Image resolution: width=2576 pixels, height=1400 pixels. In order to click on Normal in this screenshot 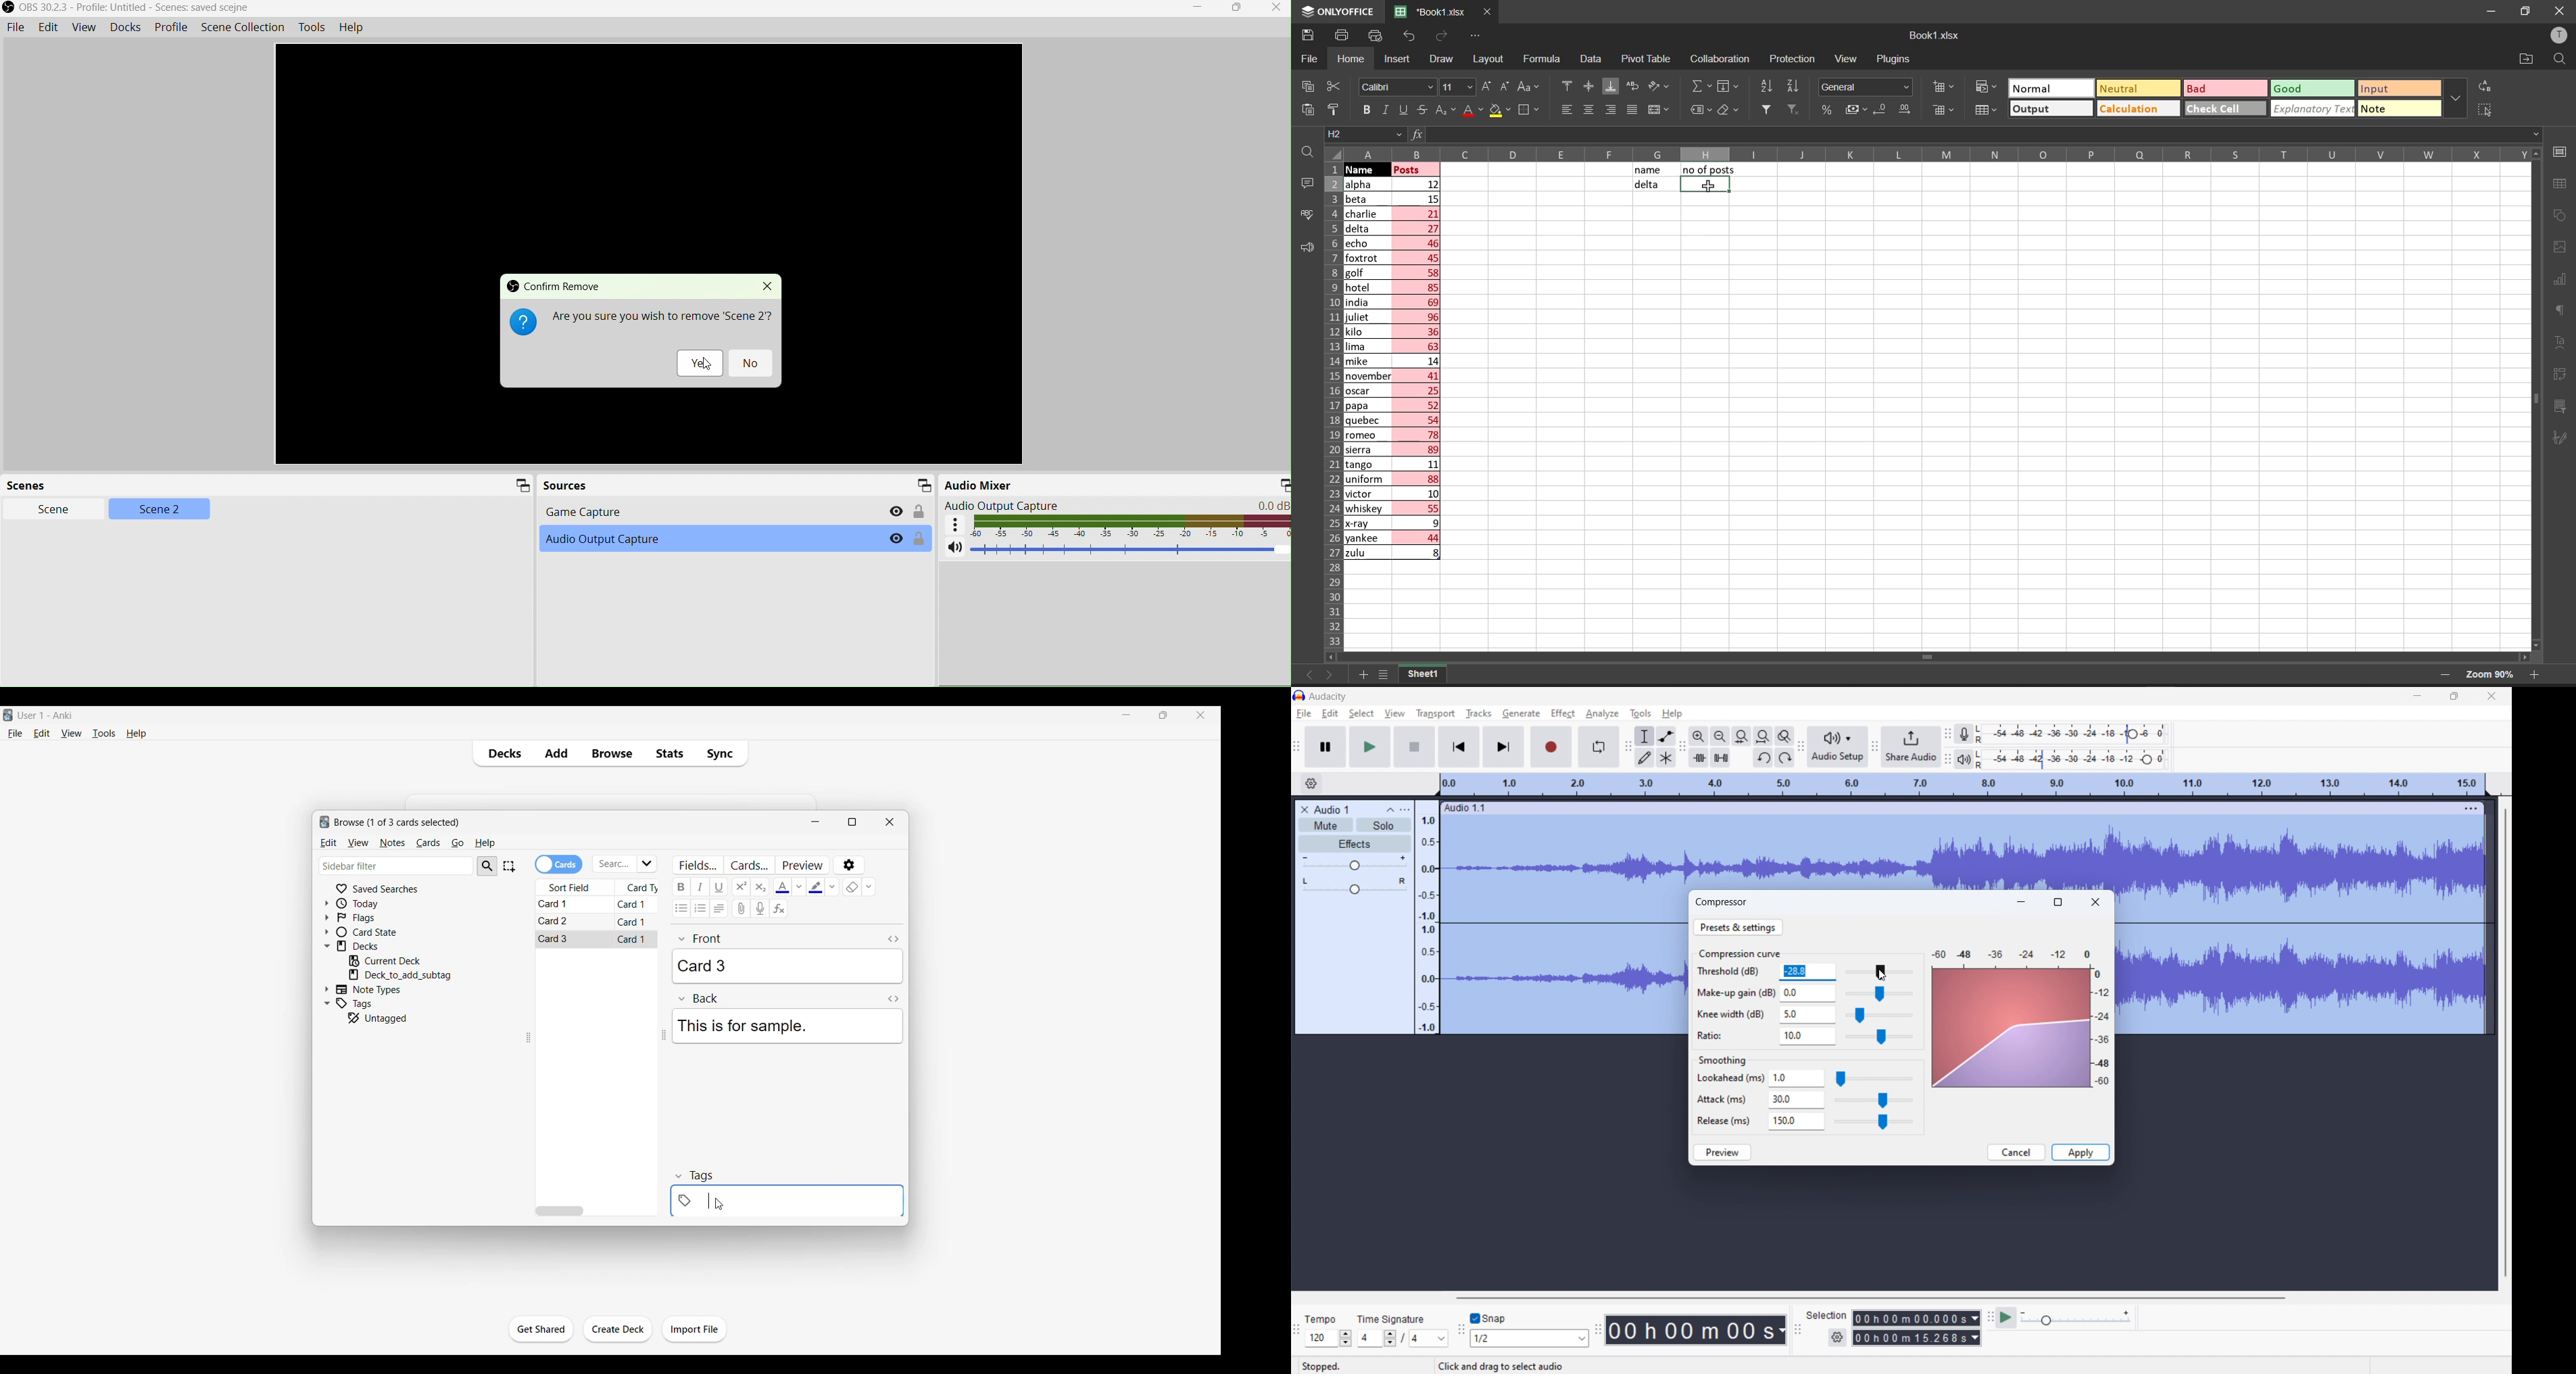, I will do `click(2040, 88)`.